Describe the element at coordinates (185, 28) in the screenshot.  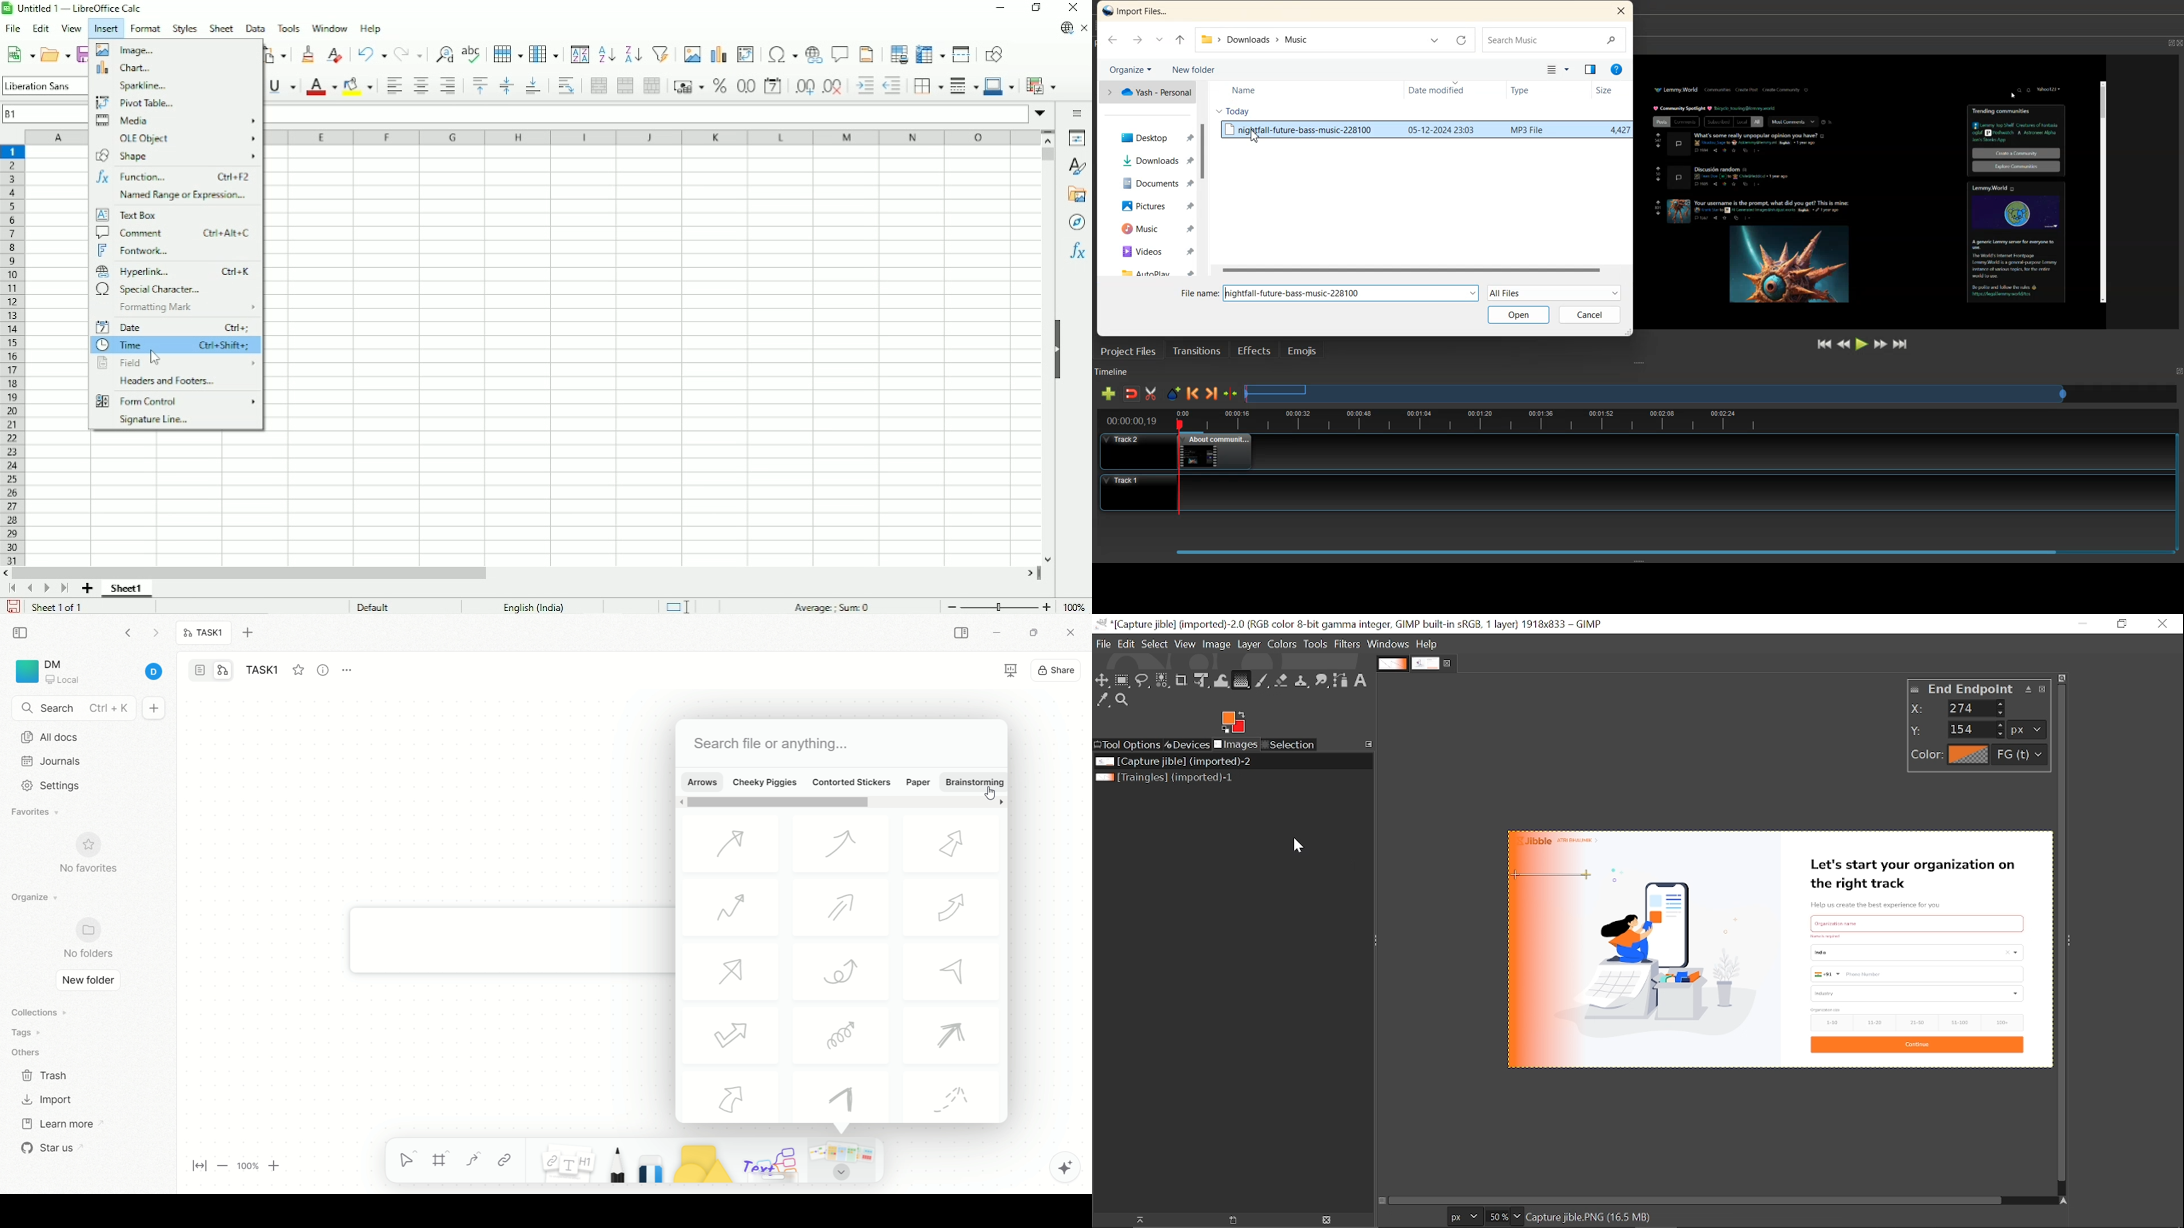
I see `Styles` at that location.